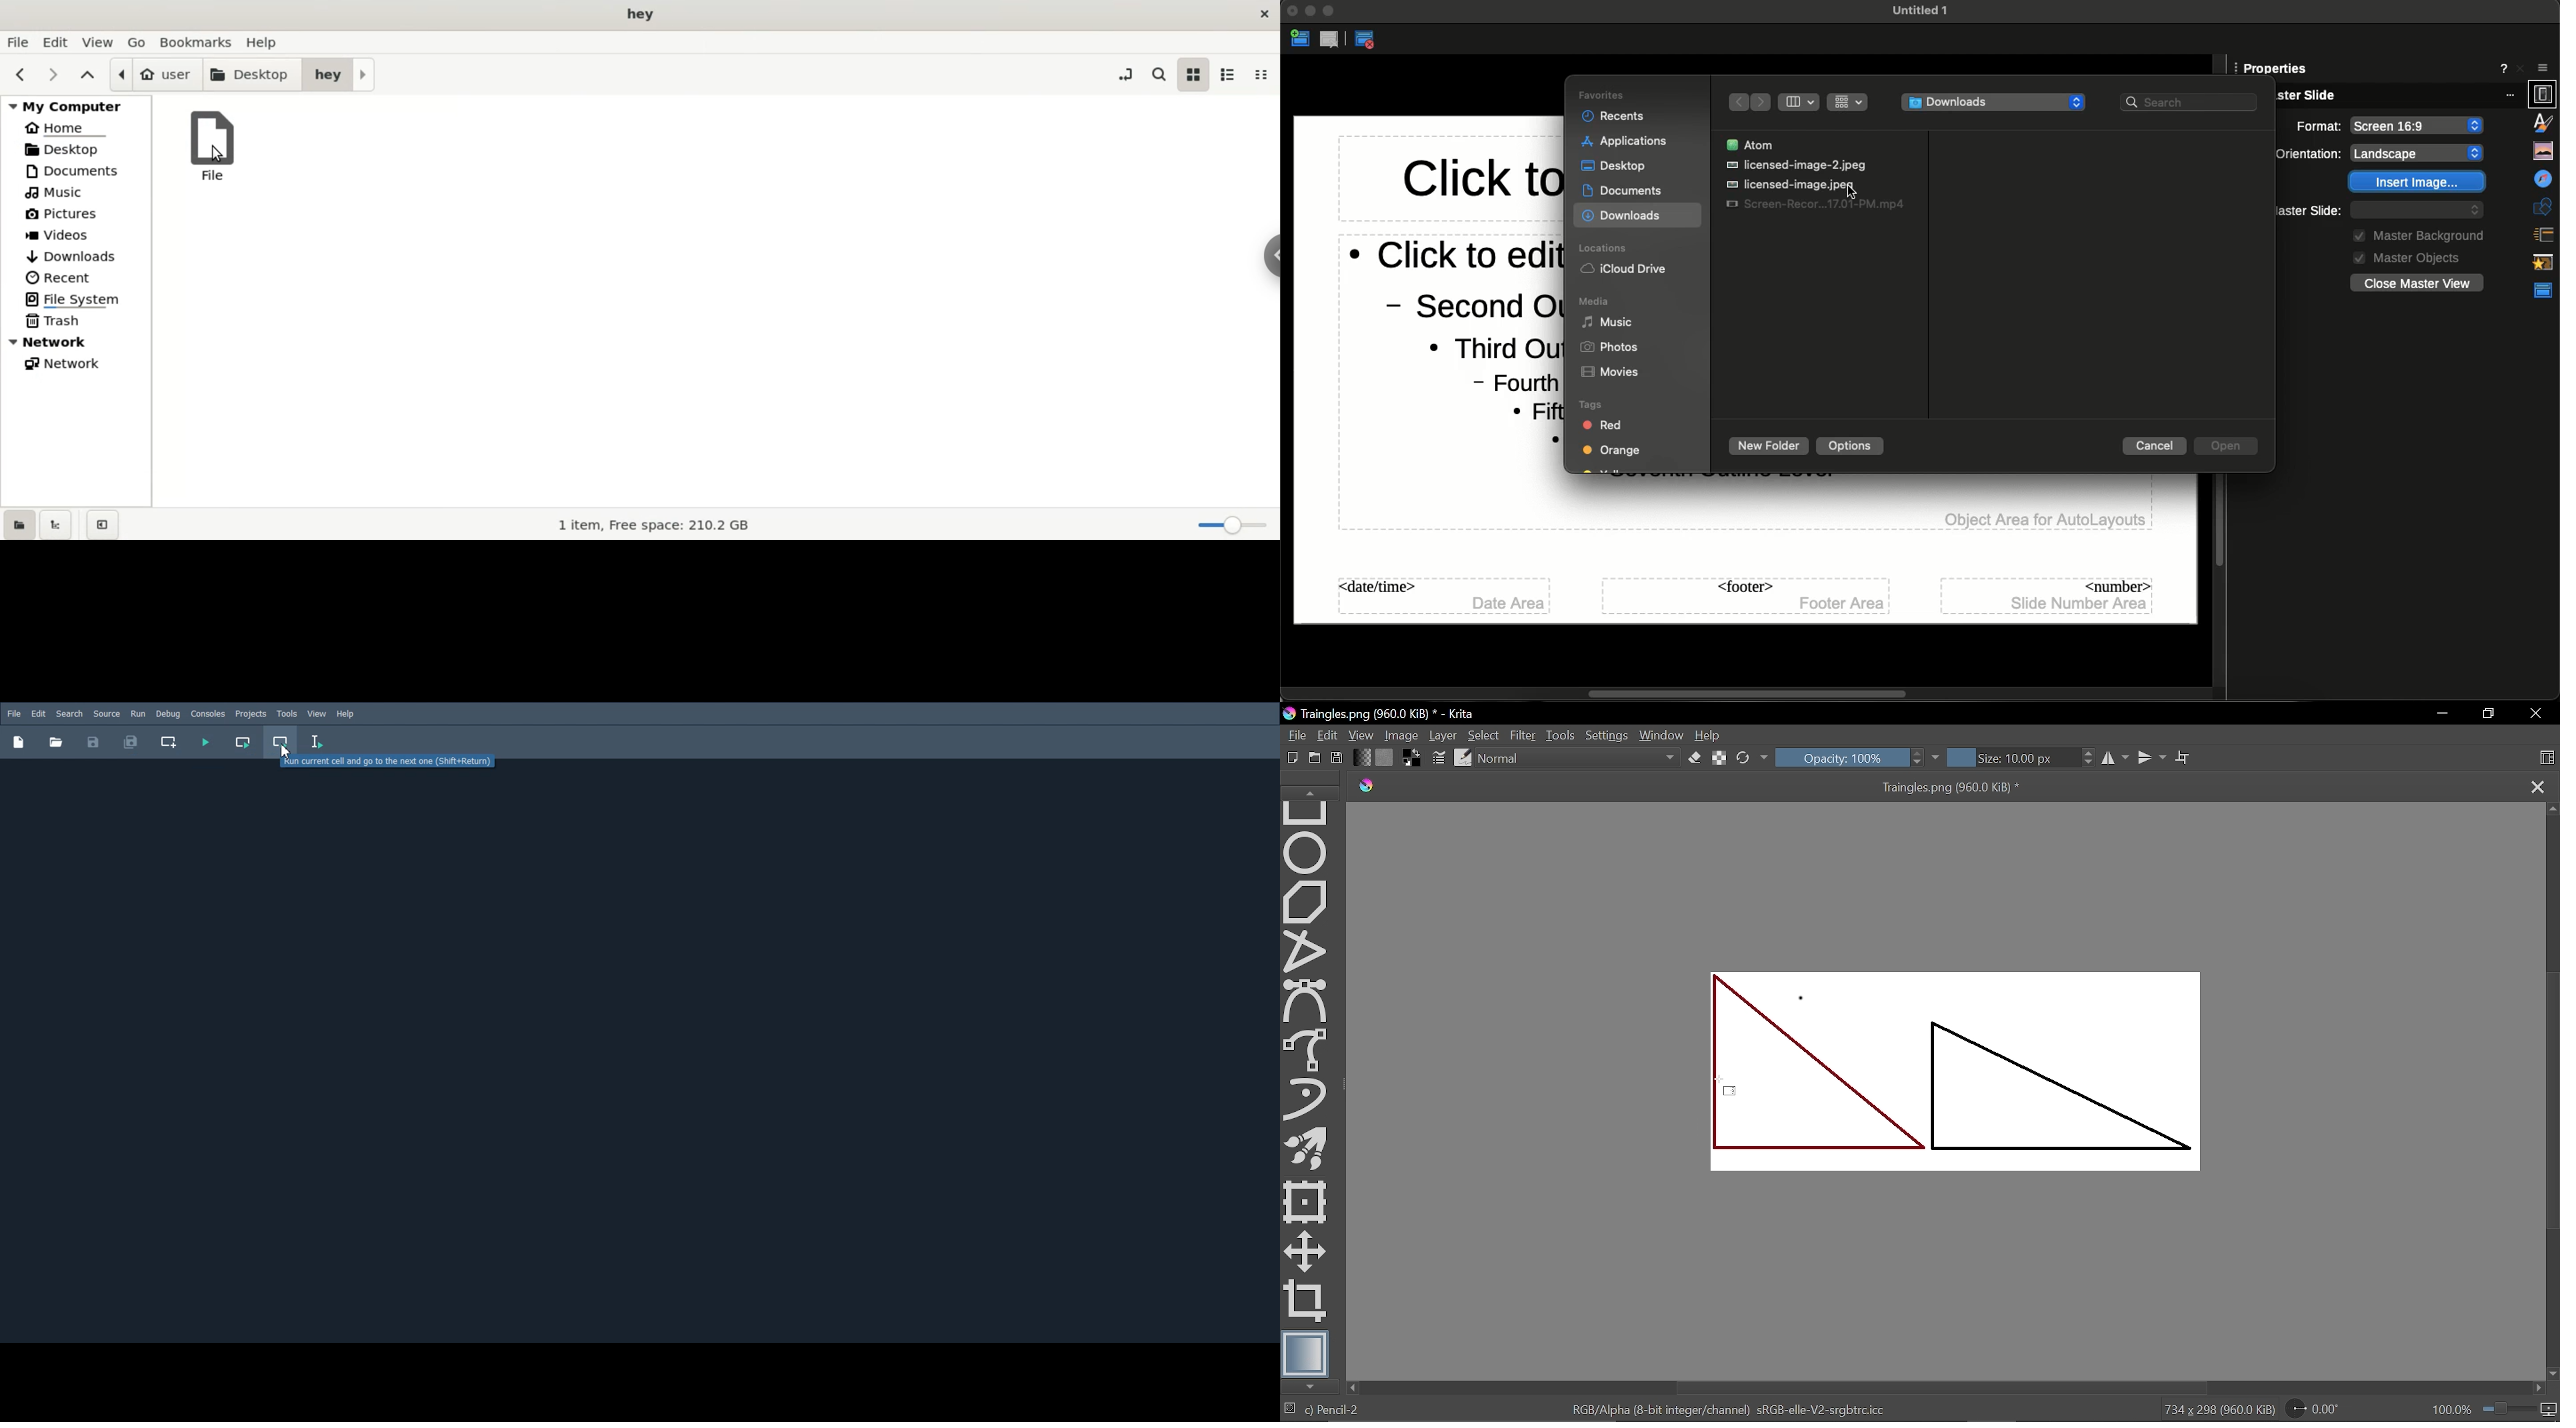  Describe the element at coordinates (251, 714) in the screenshot. I see `Projects` at that location.